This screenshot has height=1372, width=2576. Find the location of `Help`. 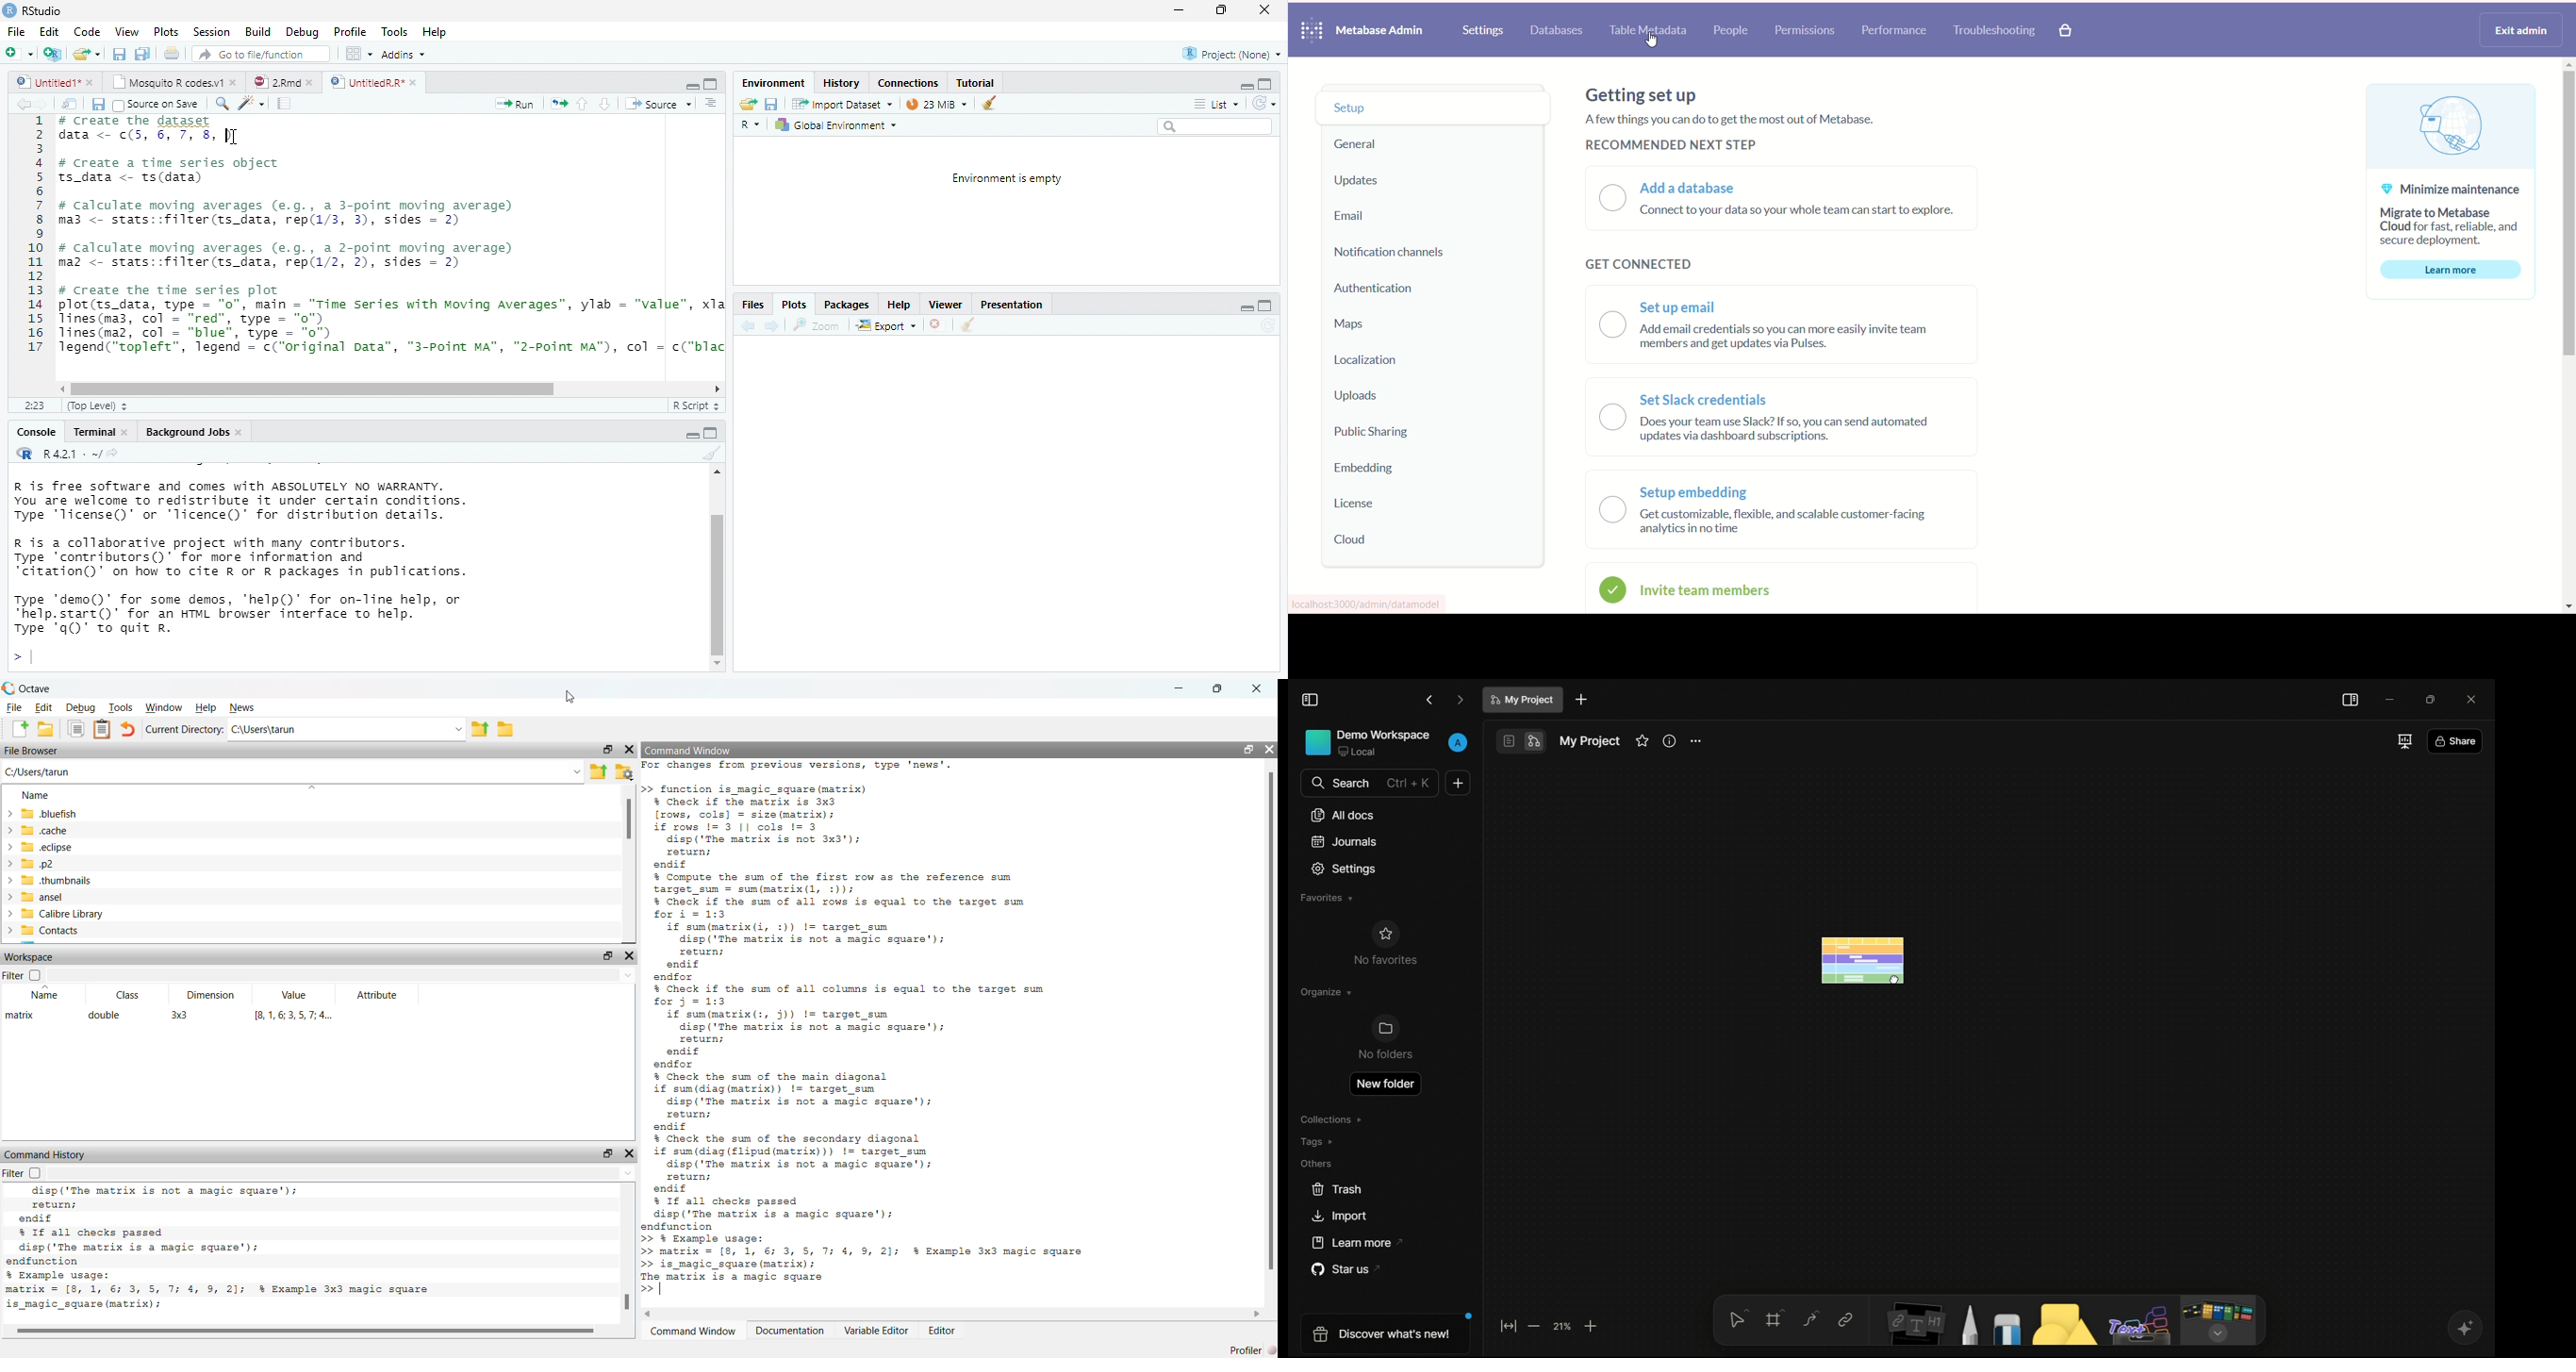

Help is located at coordinates (897, 305).